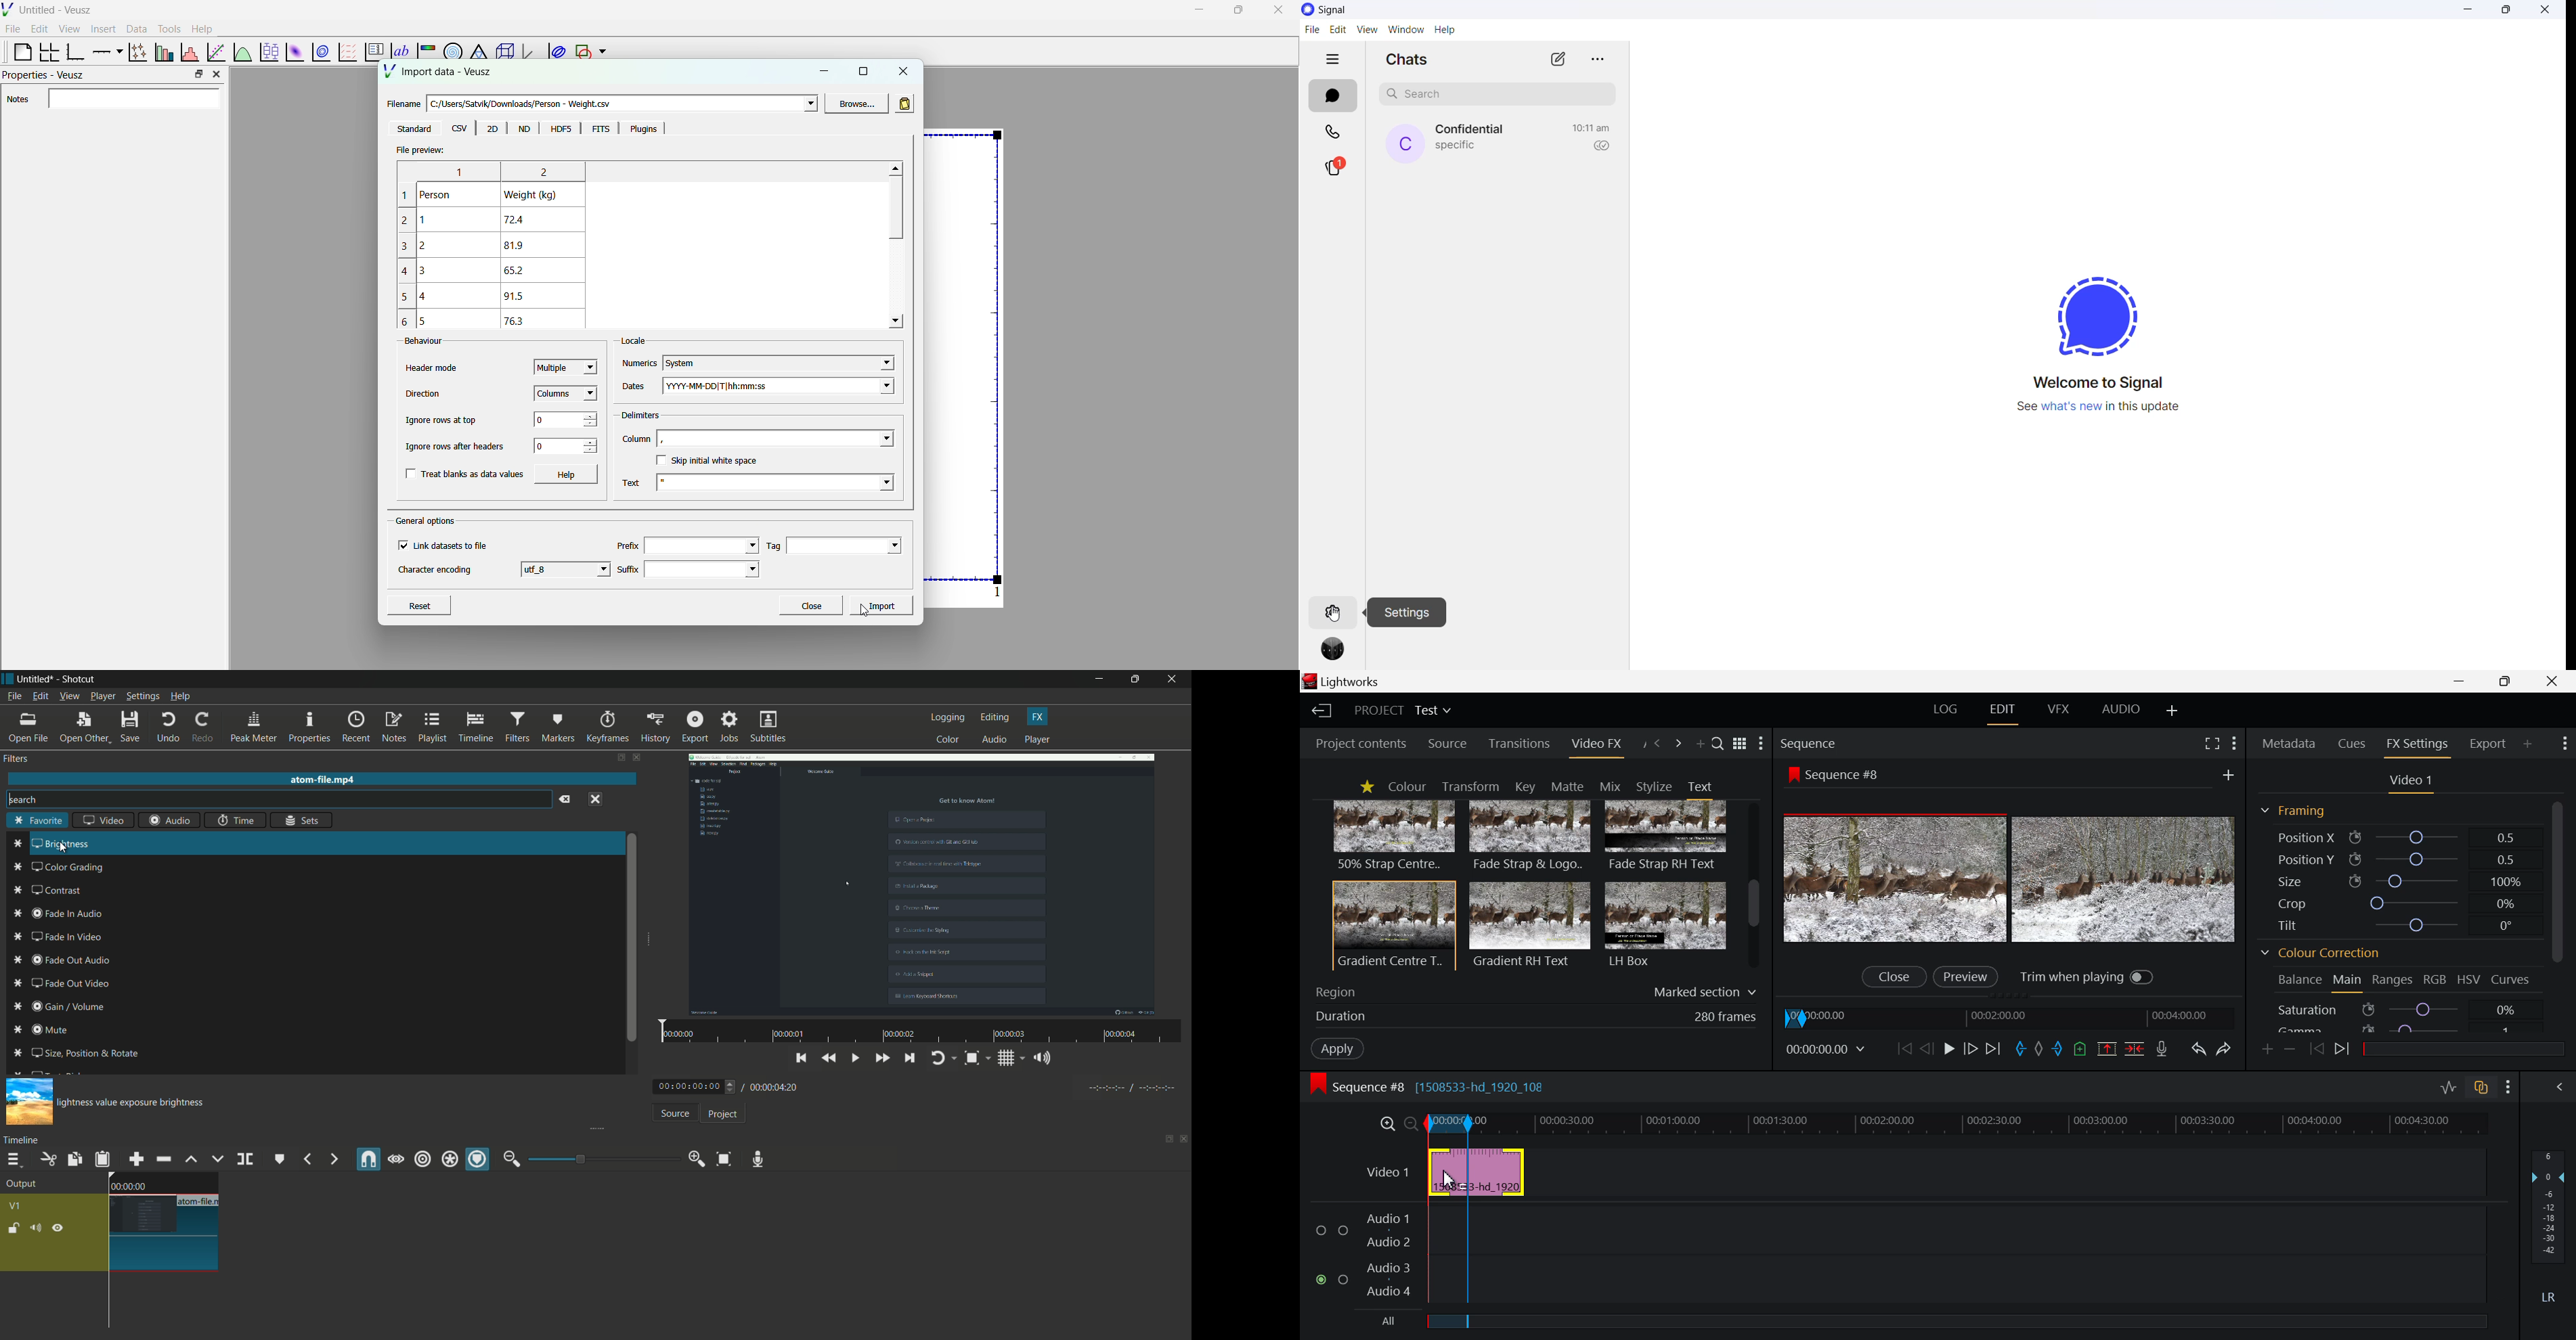  I want to click on audio, so click(169, 820).